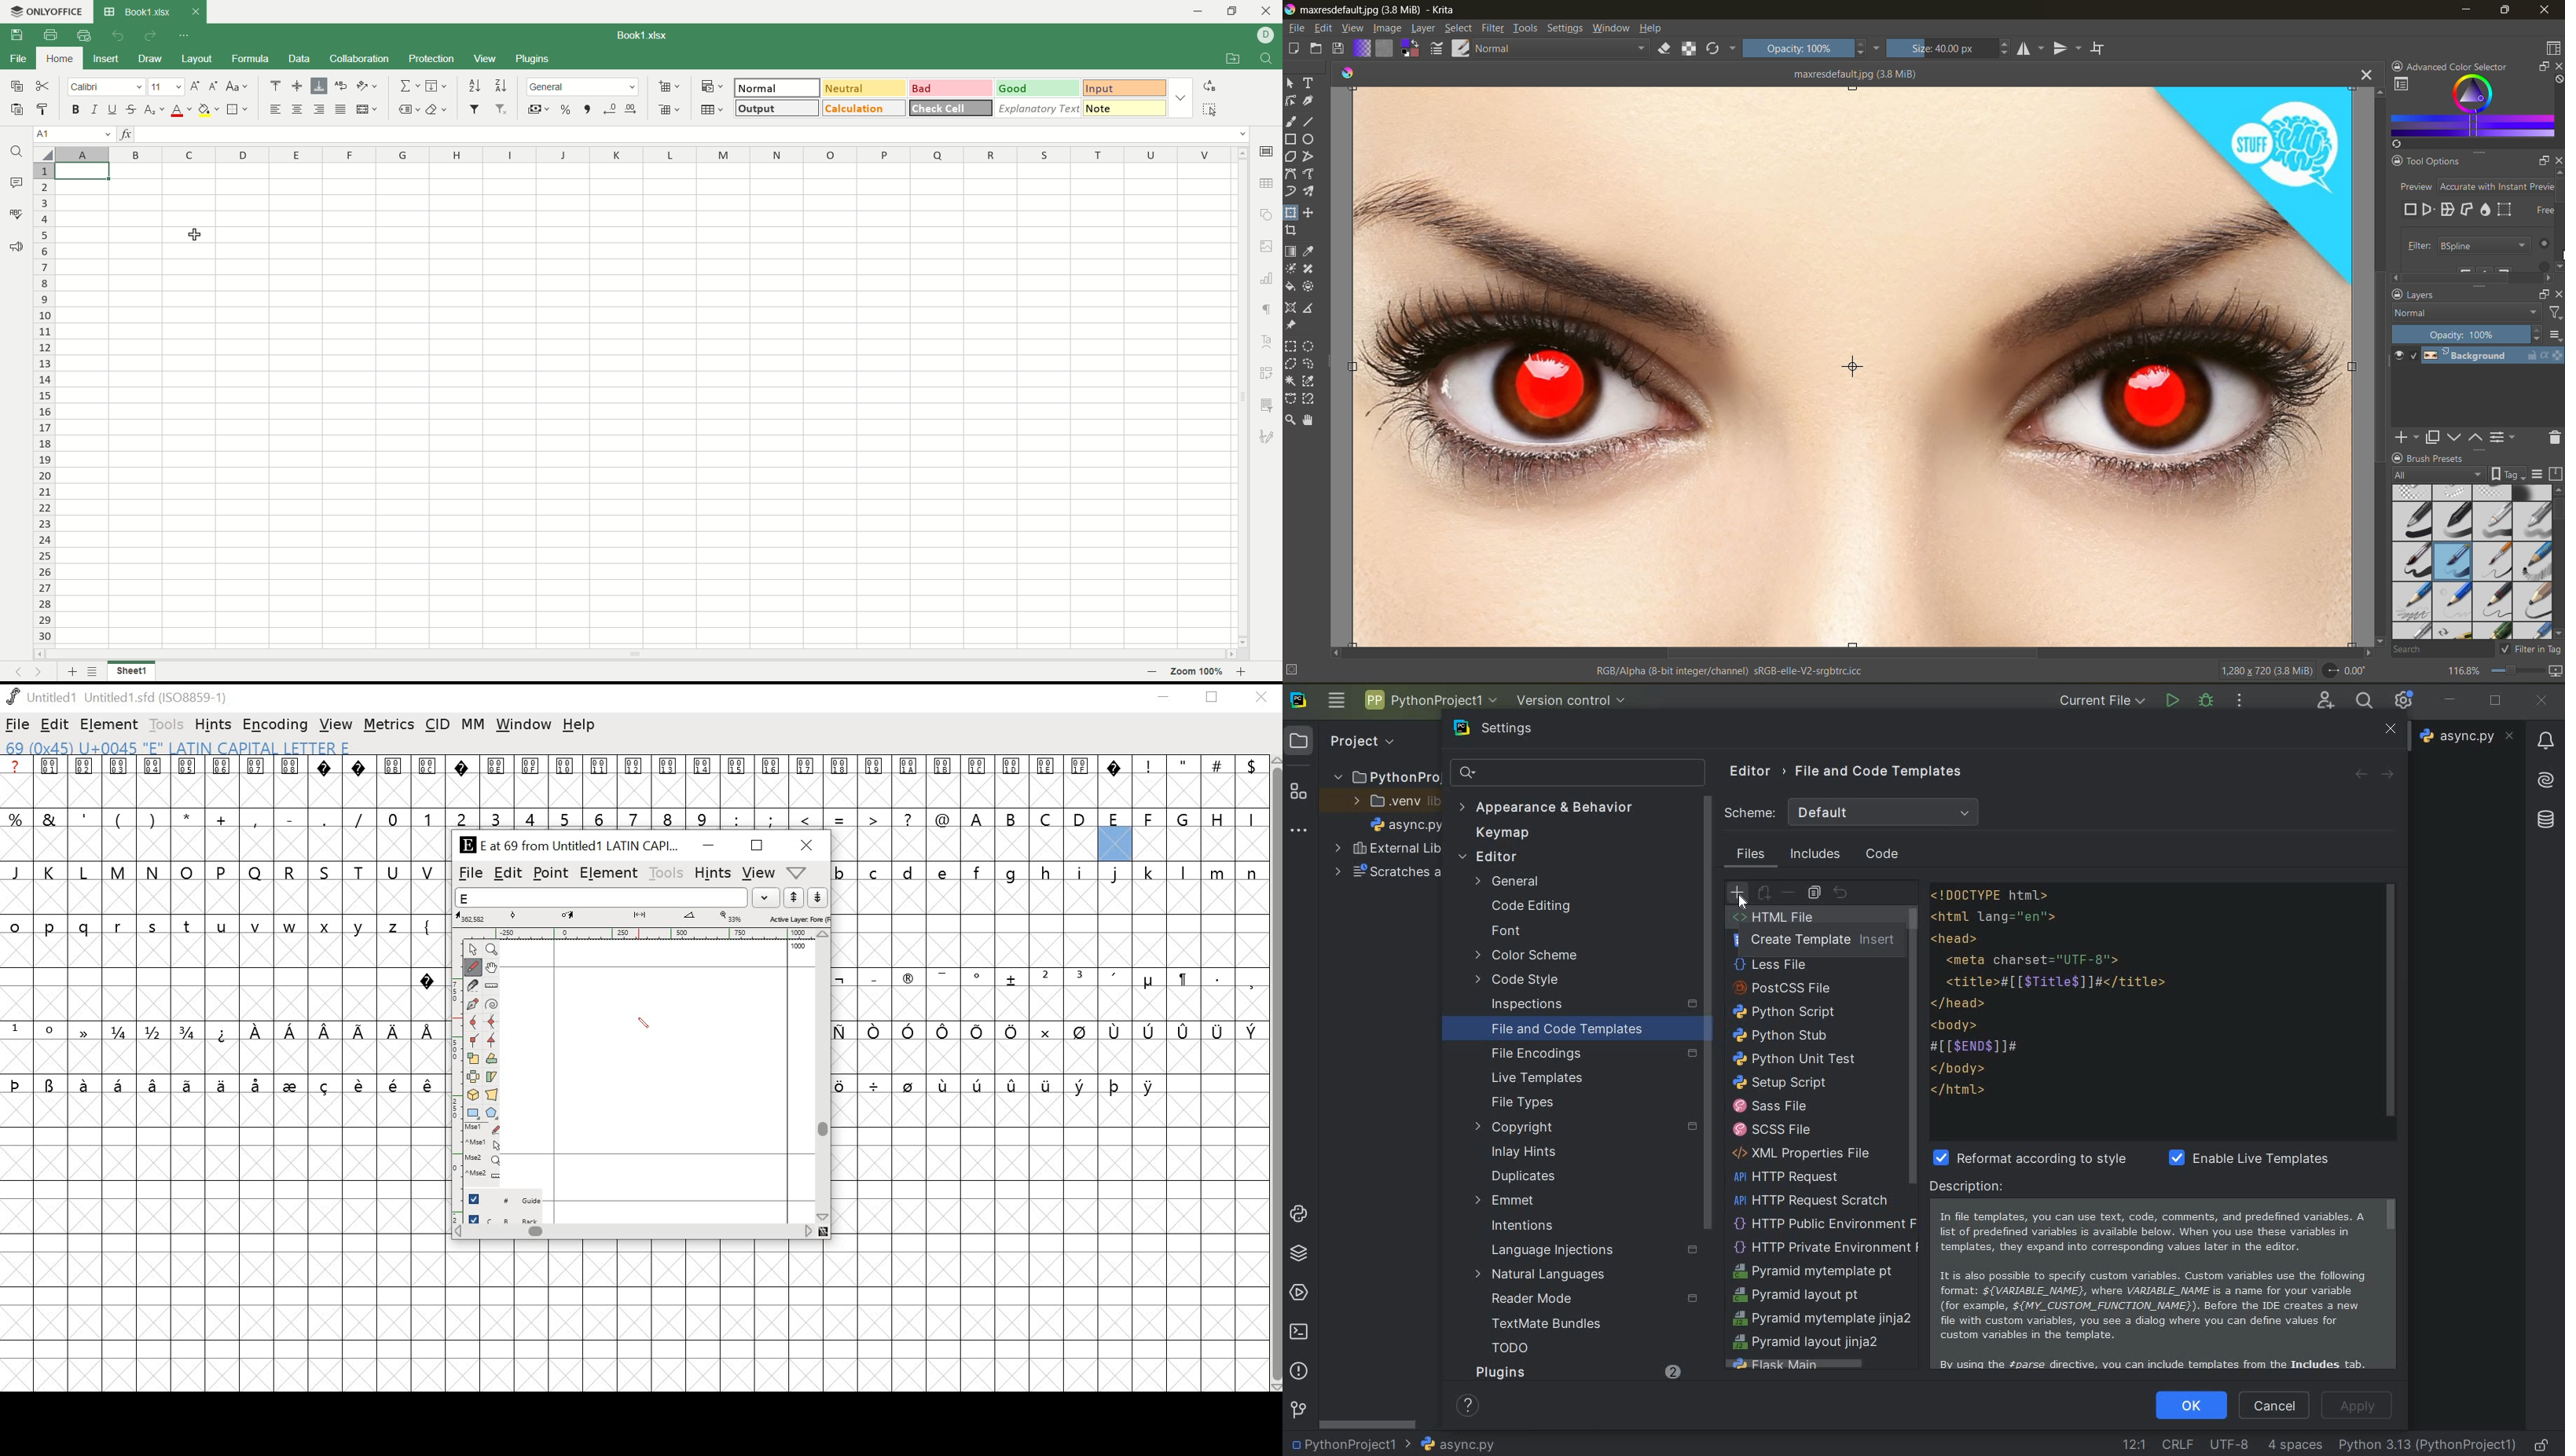 This screenshot has height=1456, width=2576. I want to click on create template, so click(1738, 893).